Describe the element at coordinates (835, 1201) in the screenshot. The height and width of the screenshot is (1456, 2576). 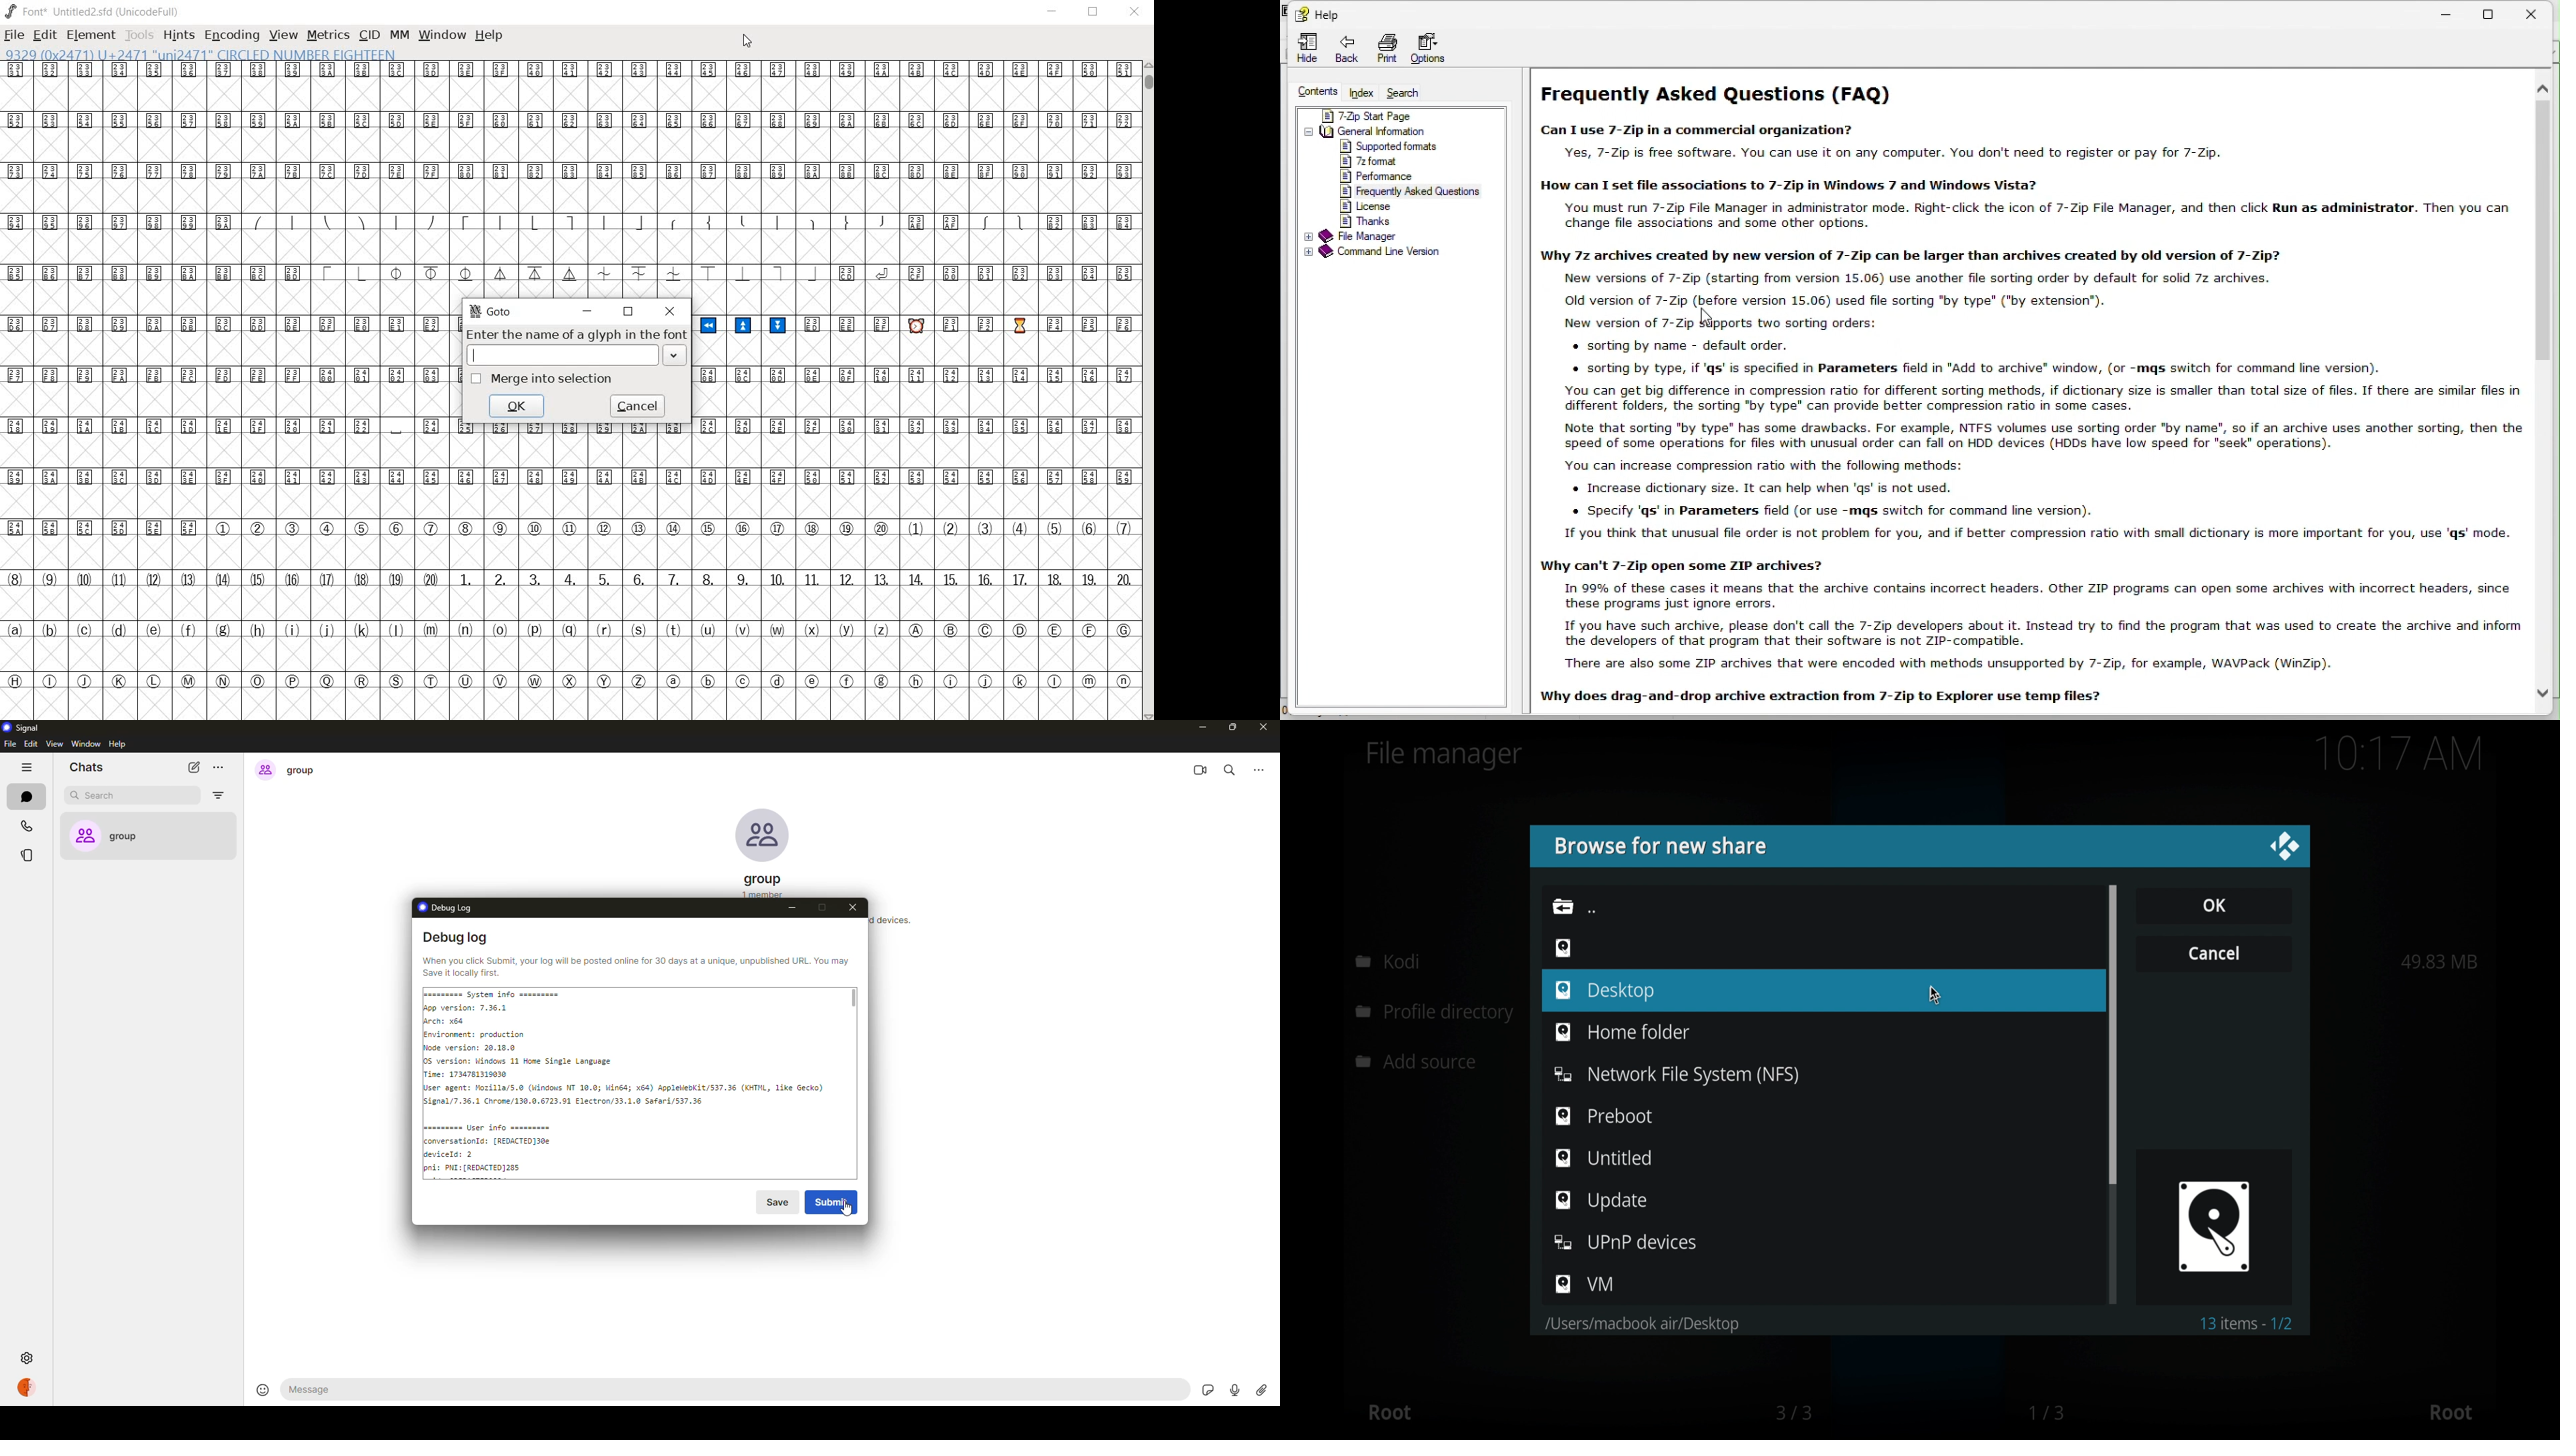
I see `submit` at that location.